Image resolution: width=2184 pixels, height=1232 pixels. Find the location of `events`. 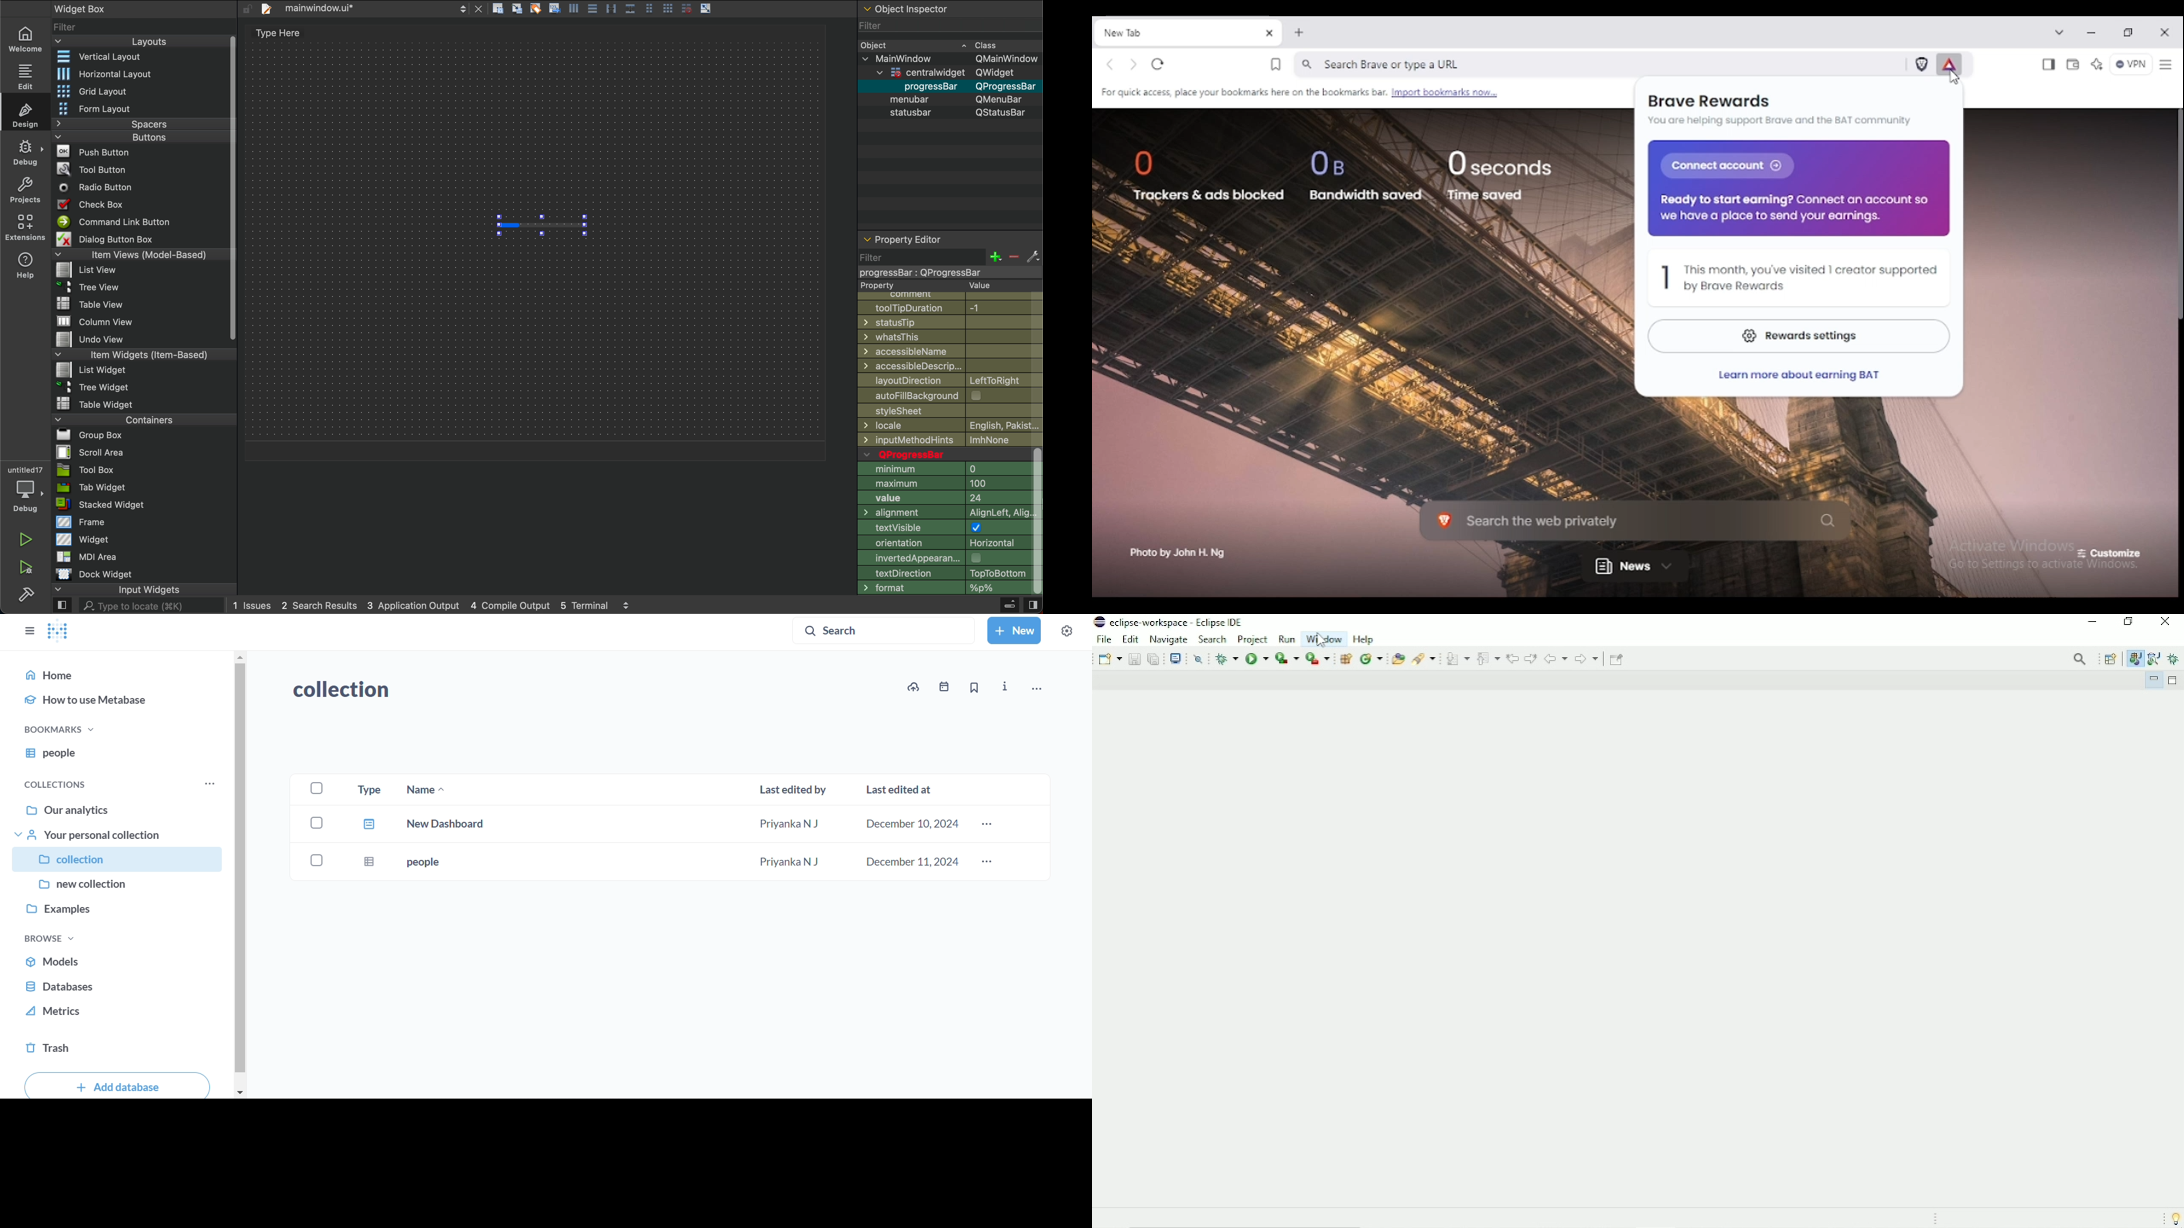

events is located at coordinates (942, 687).